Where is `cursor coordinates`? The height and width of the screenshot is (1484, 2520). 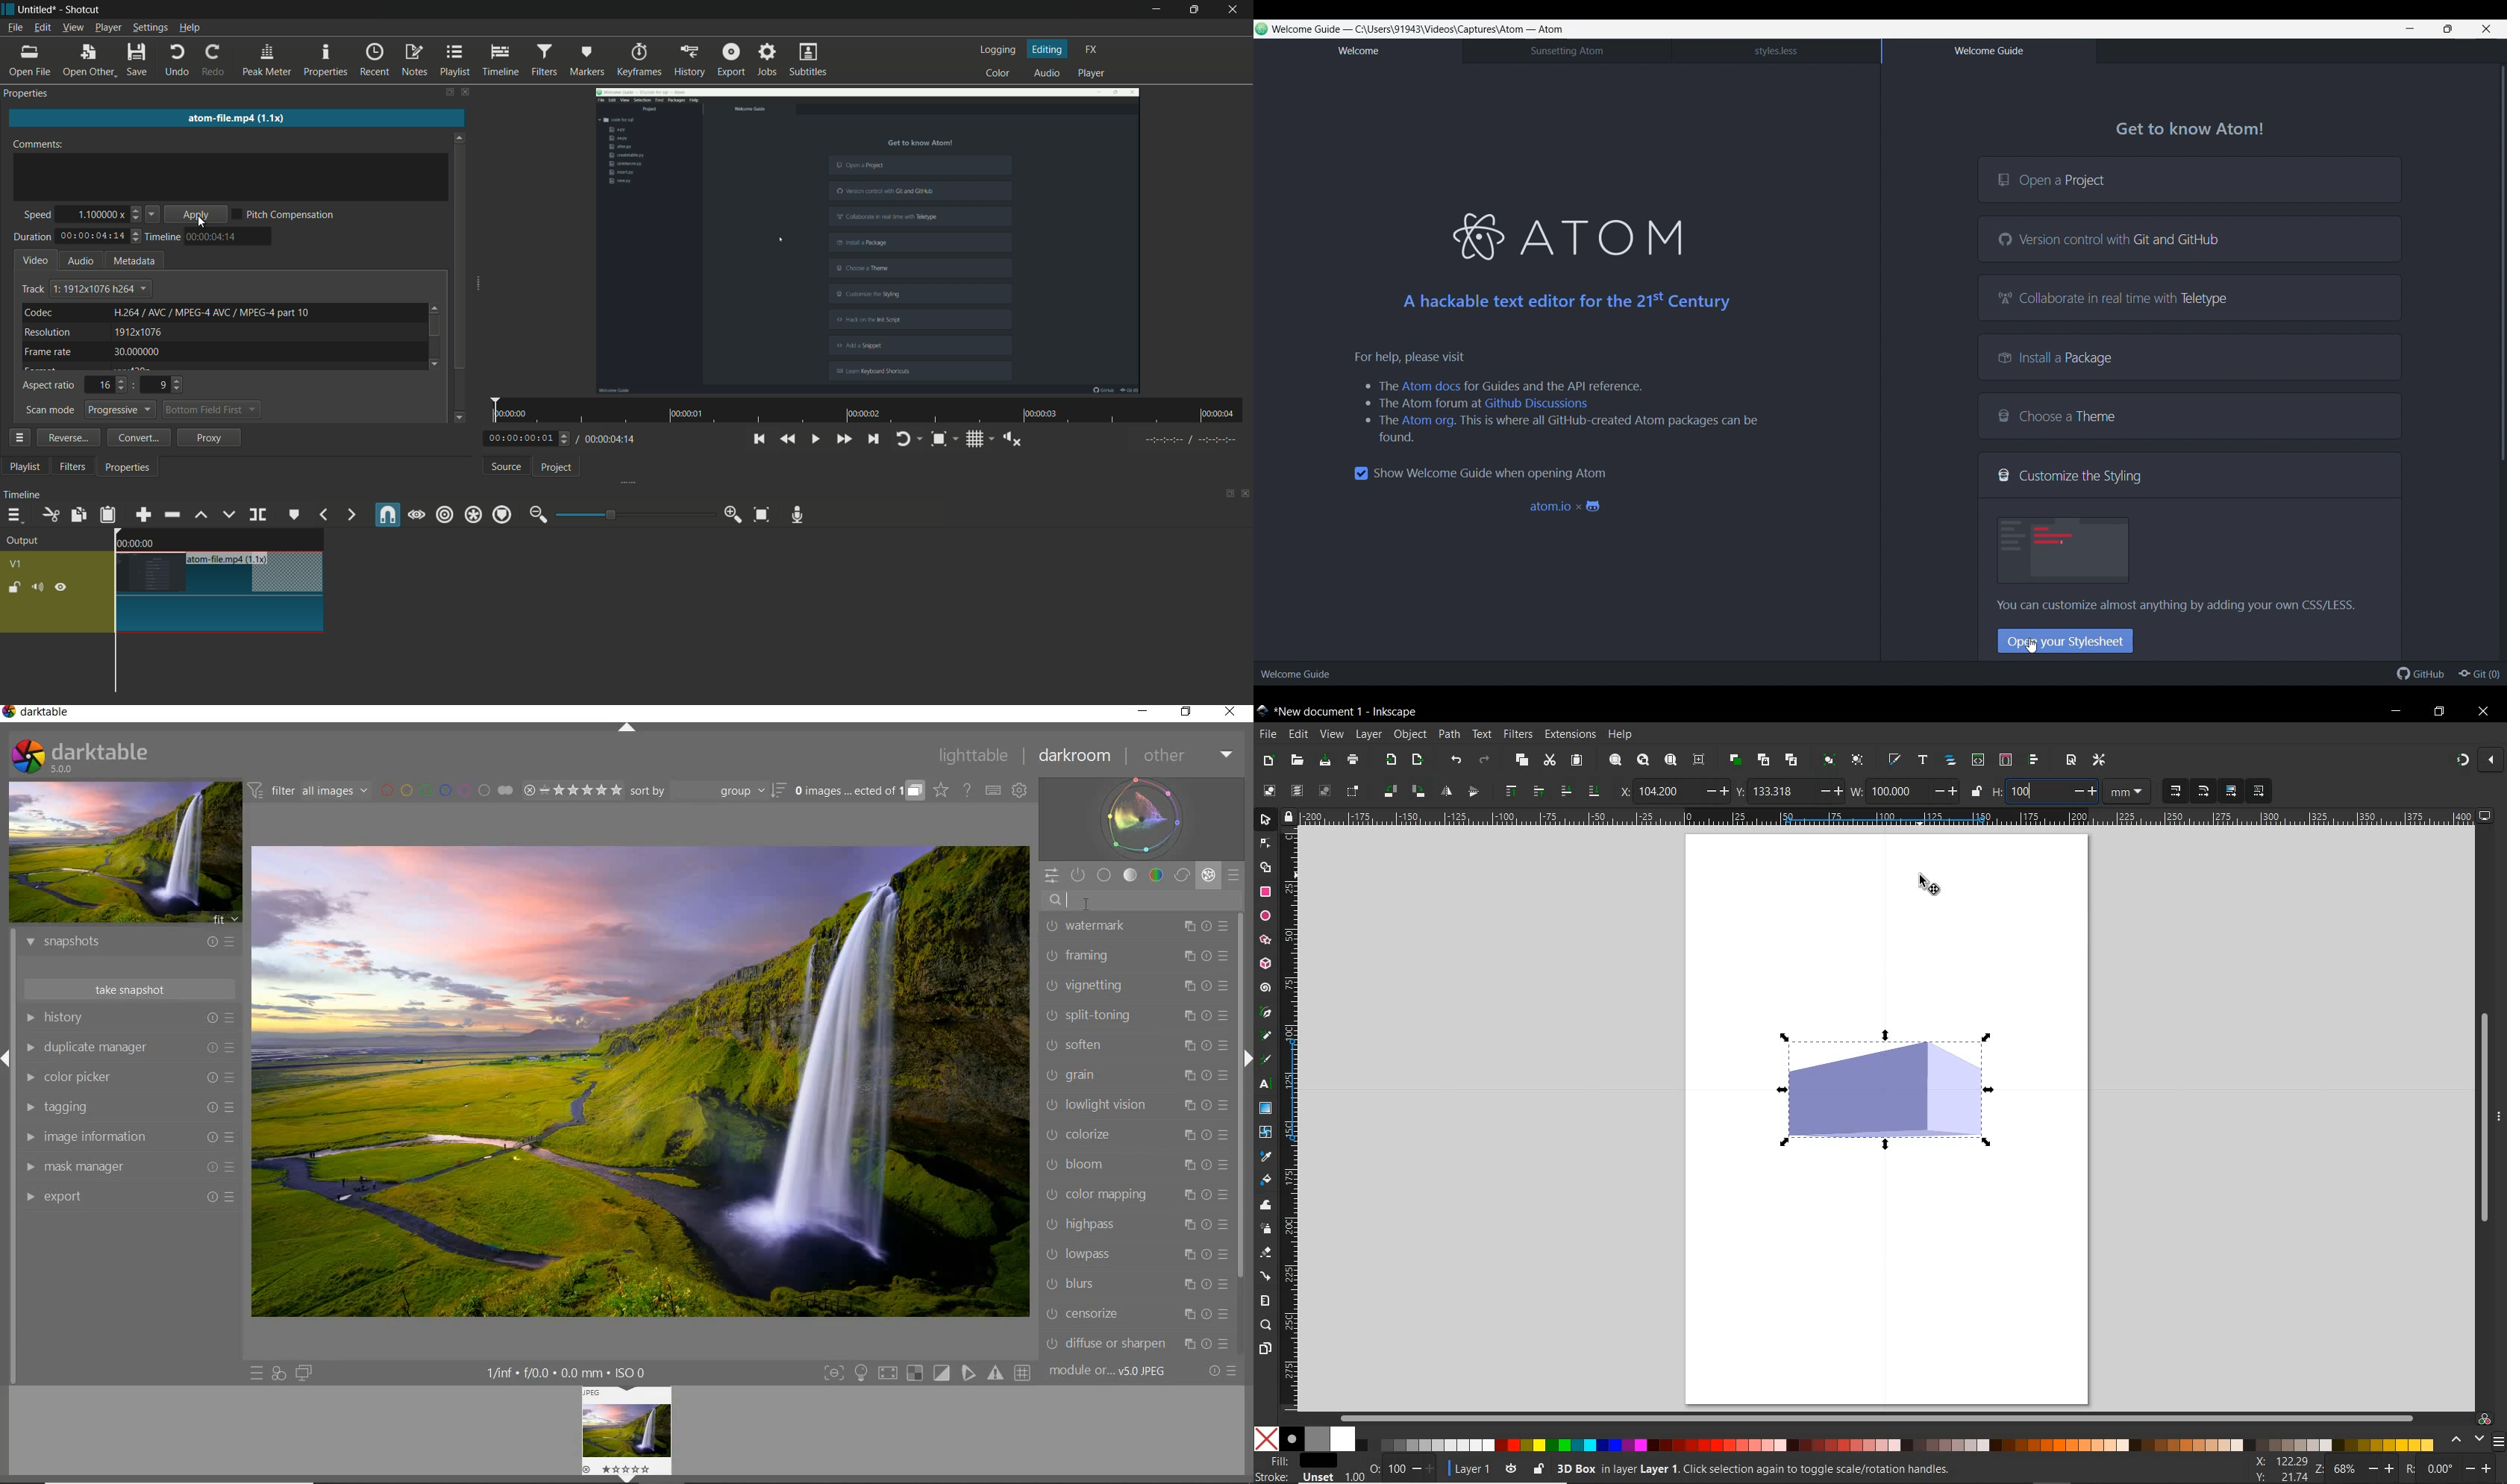 cursor coordinates is located at coordinates (2282, 1468).